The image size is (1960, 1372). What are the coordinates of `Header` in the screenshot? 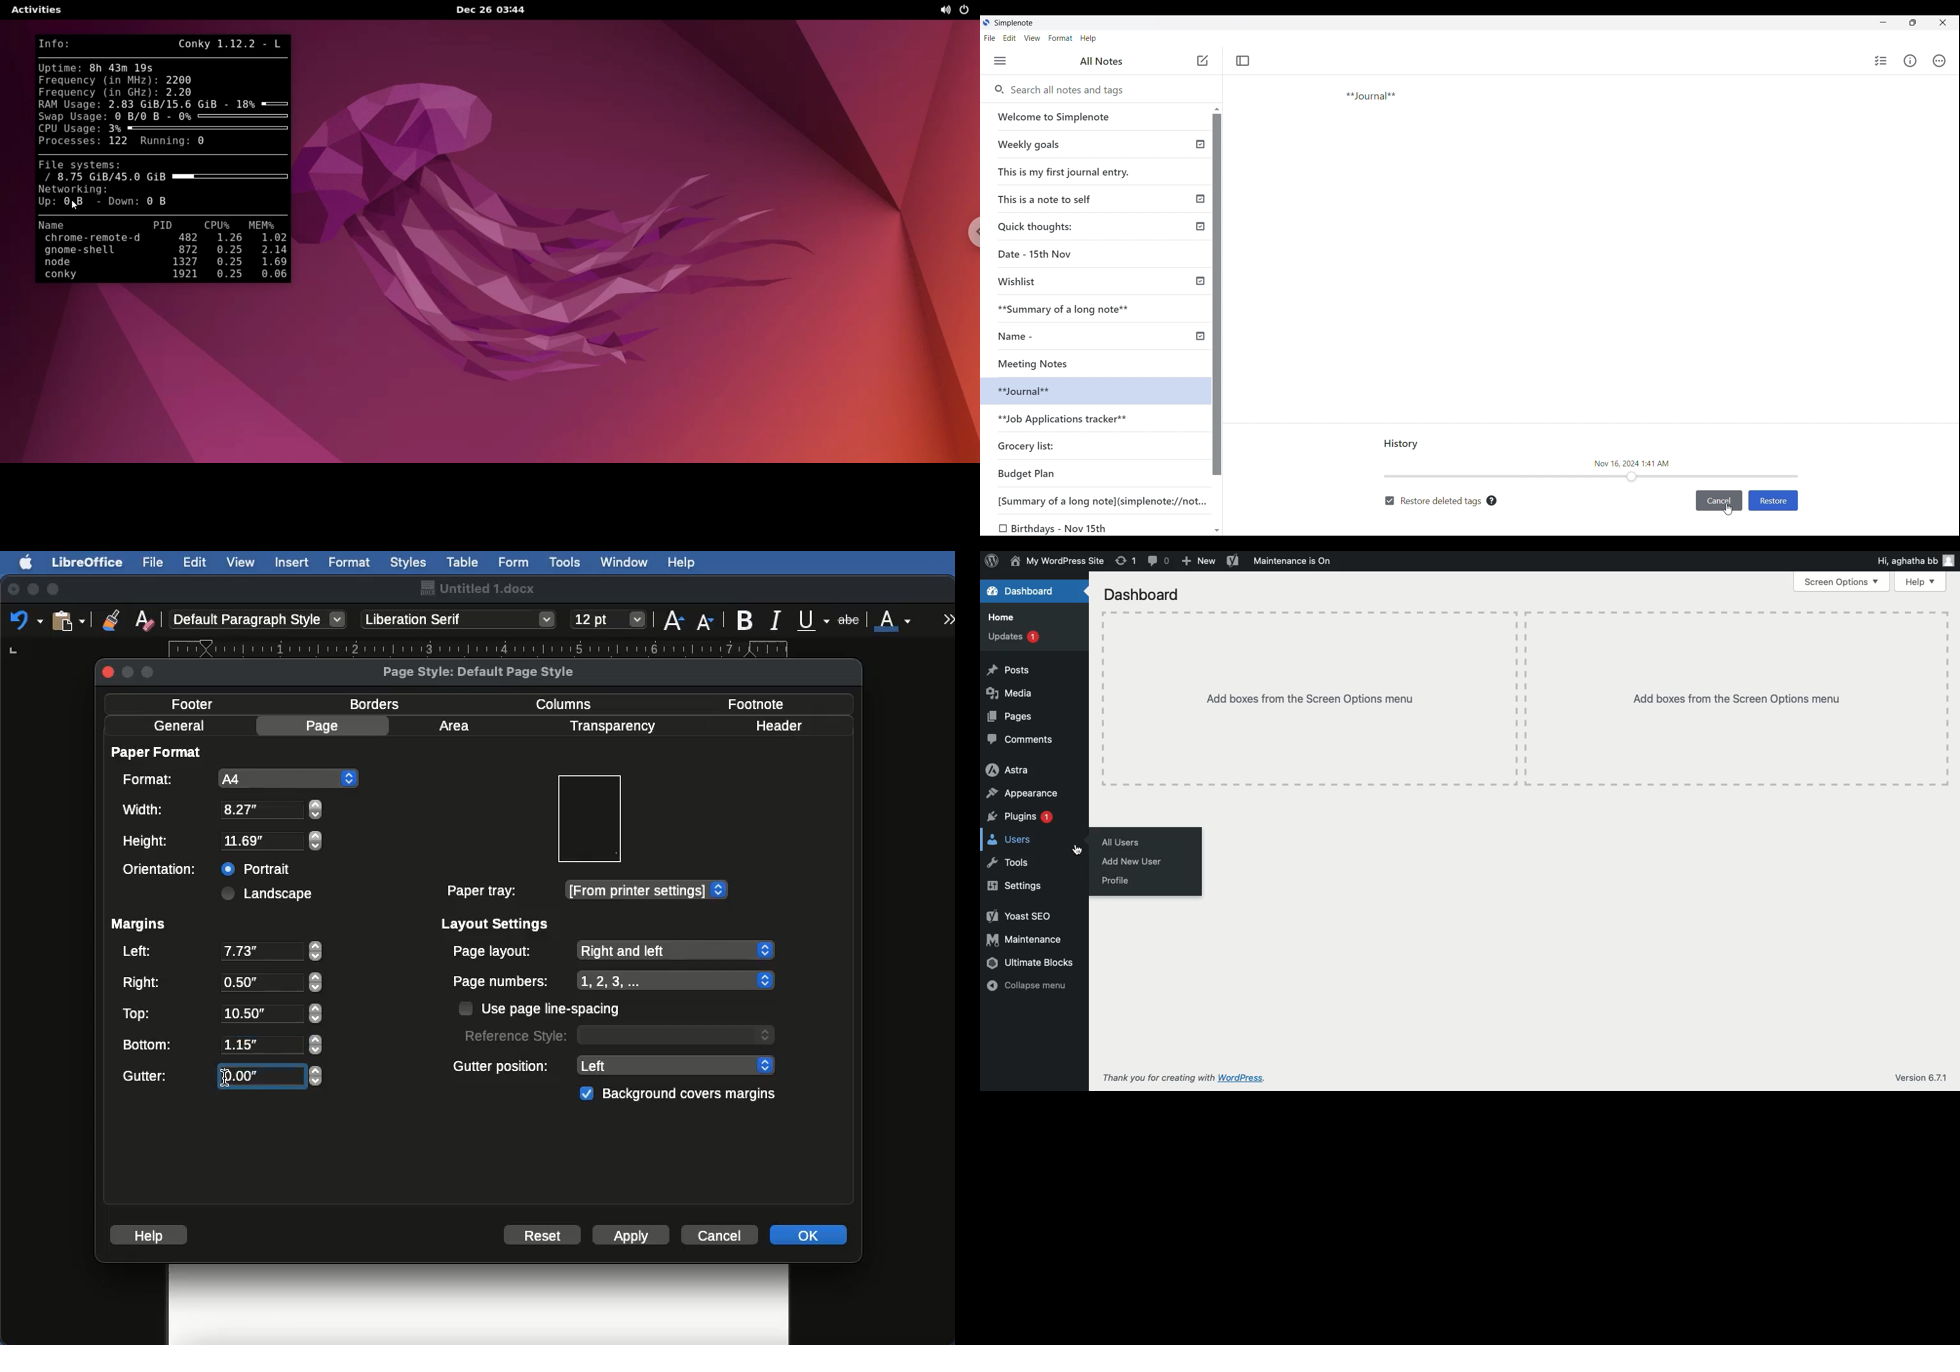 It's located at (779, 726).